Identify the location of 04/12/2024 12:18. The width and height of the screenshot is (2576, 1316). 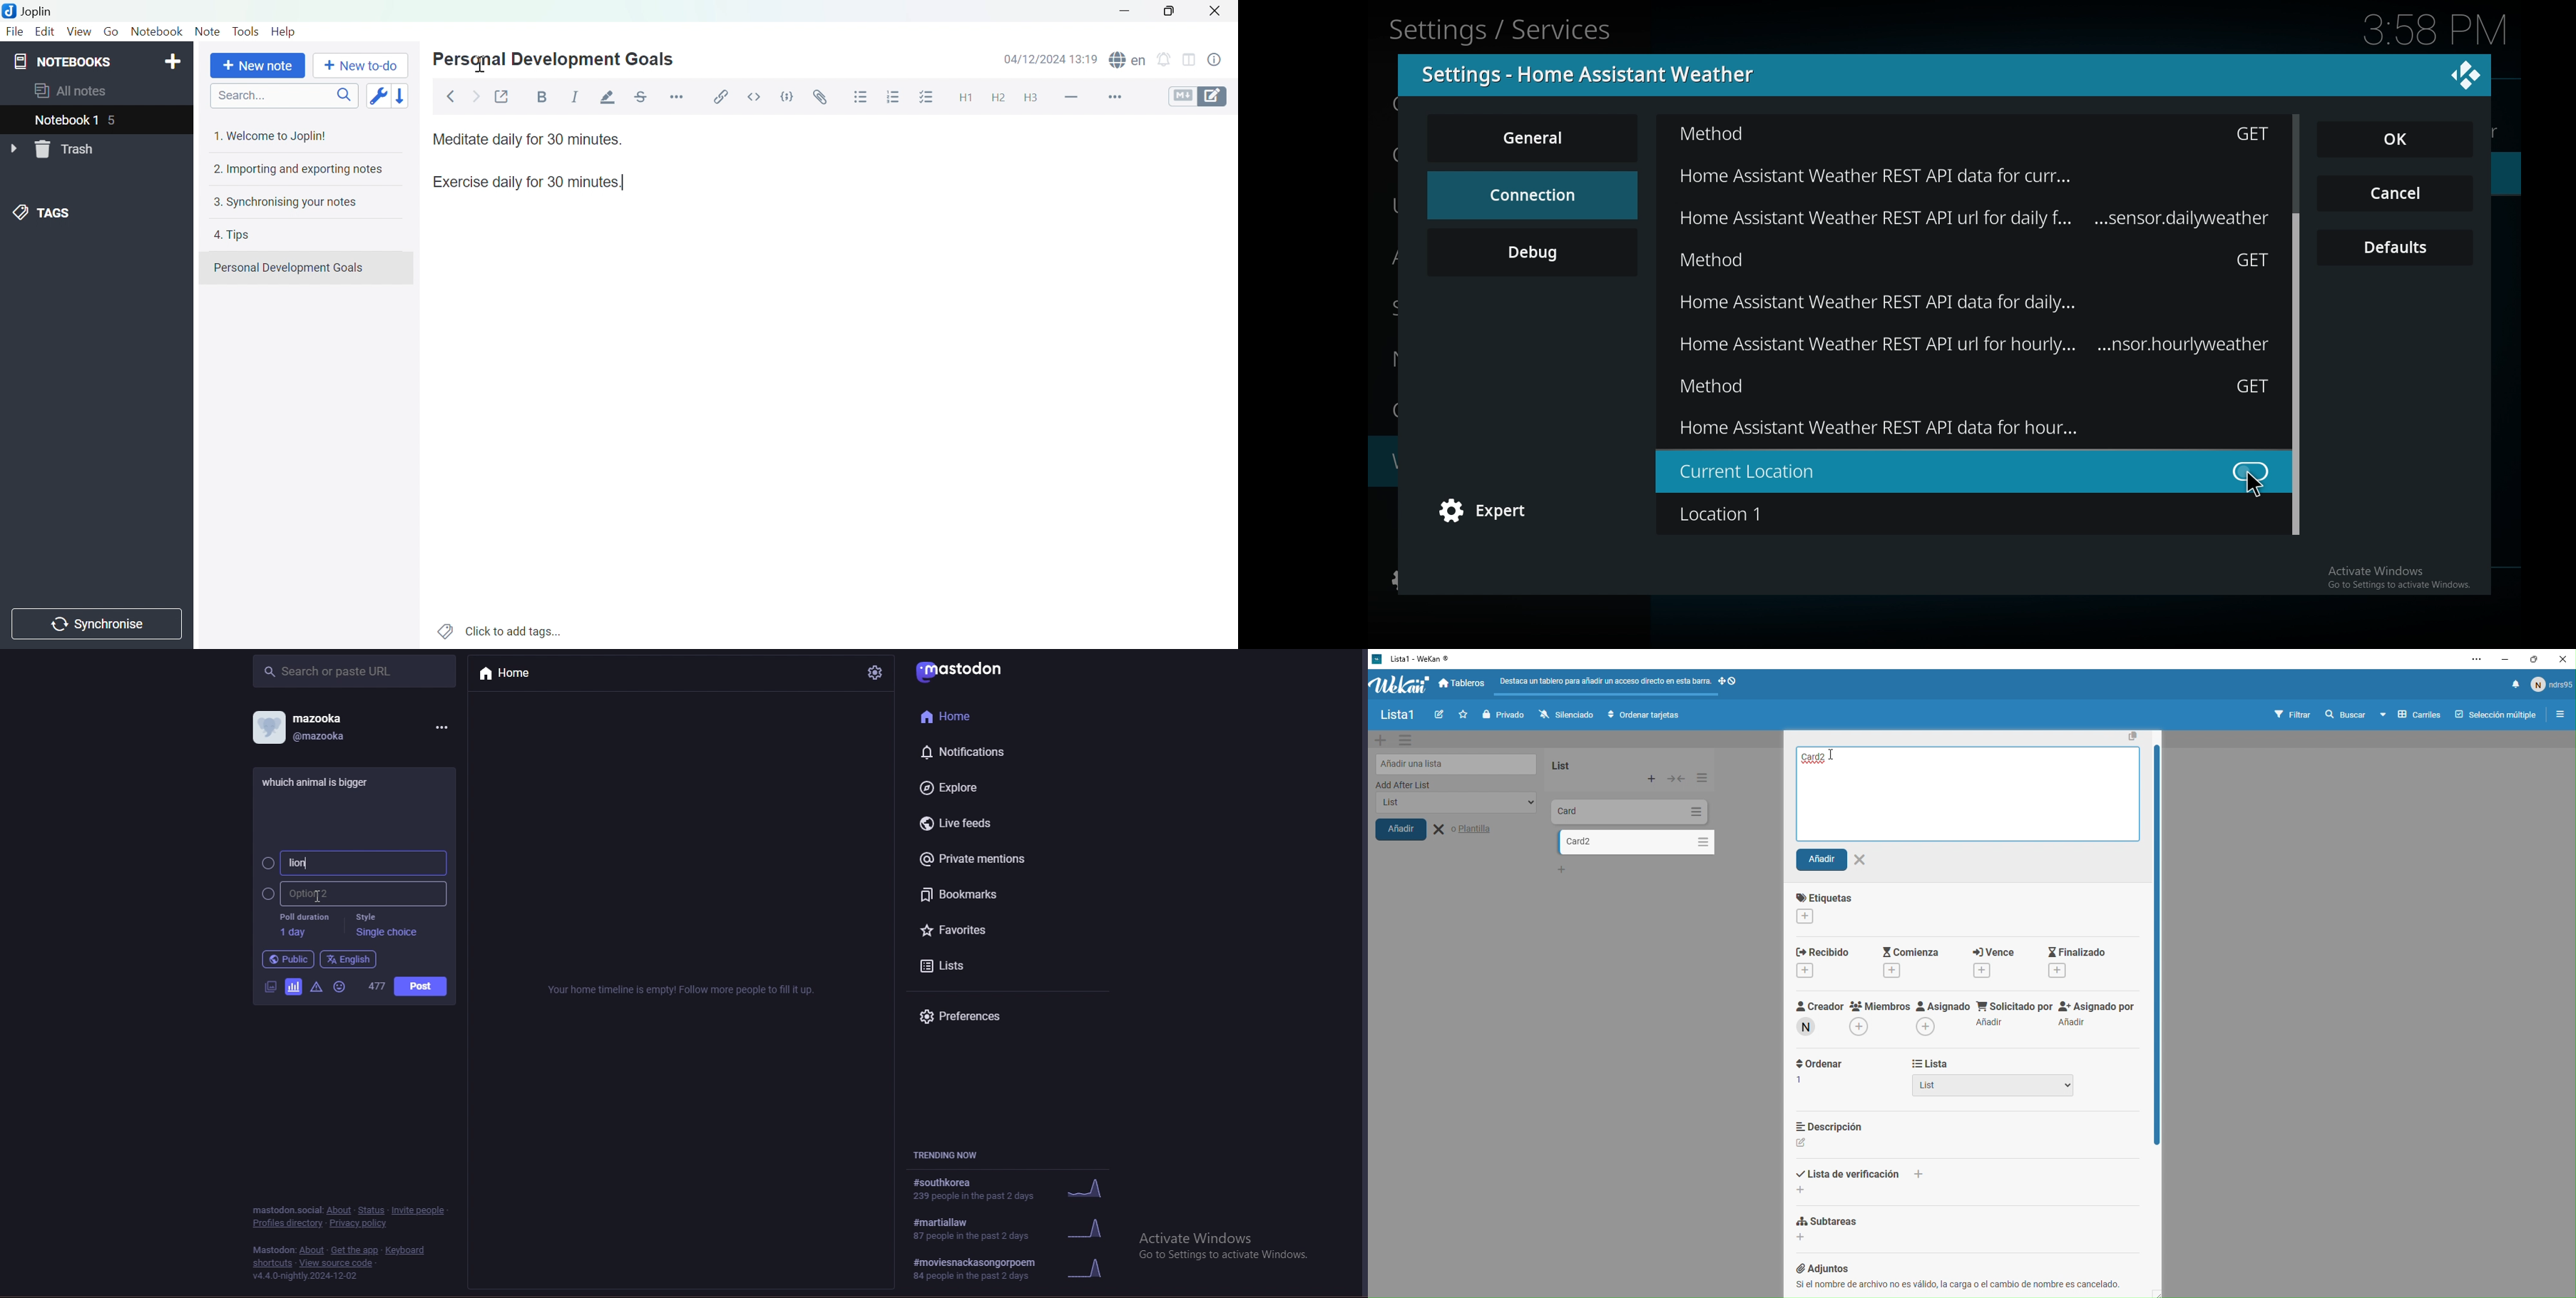
(1052, 59).